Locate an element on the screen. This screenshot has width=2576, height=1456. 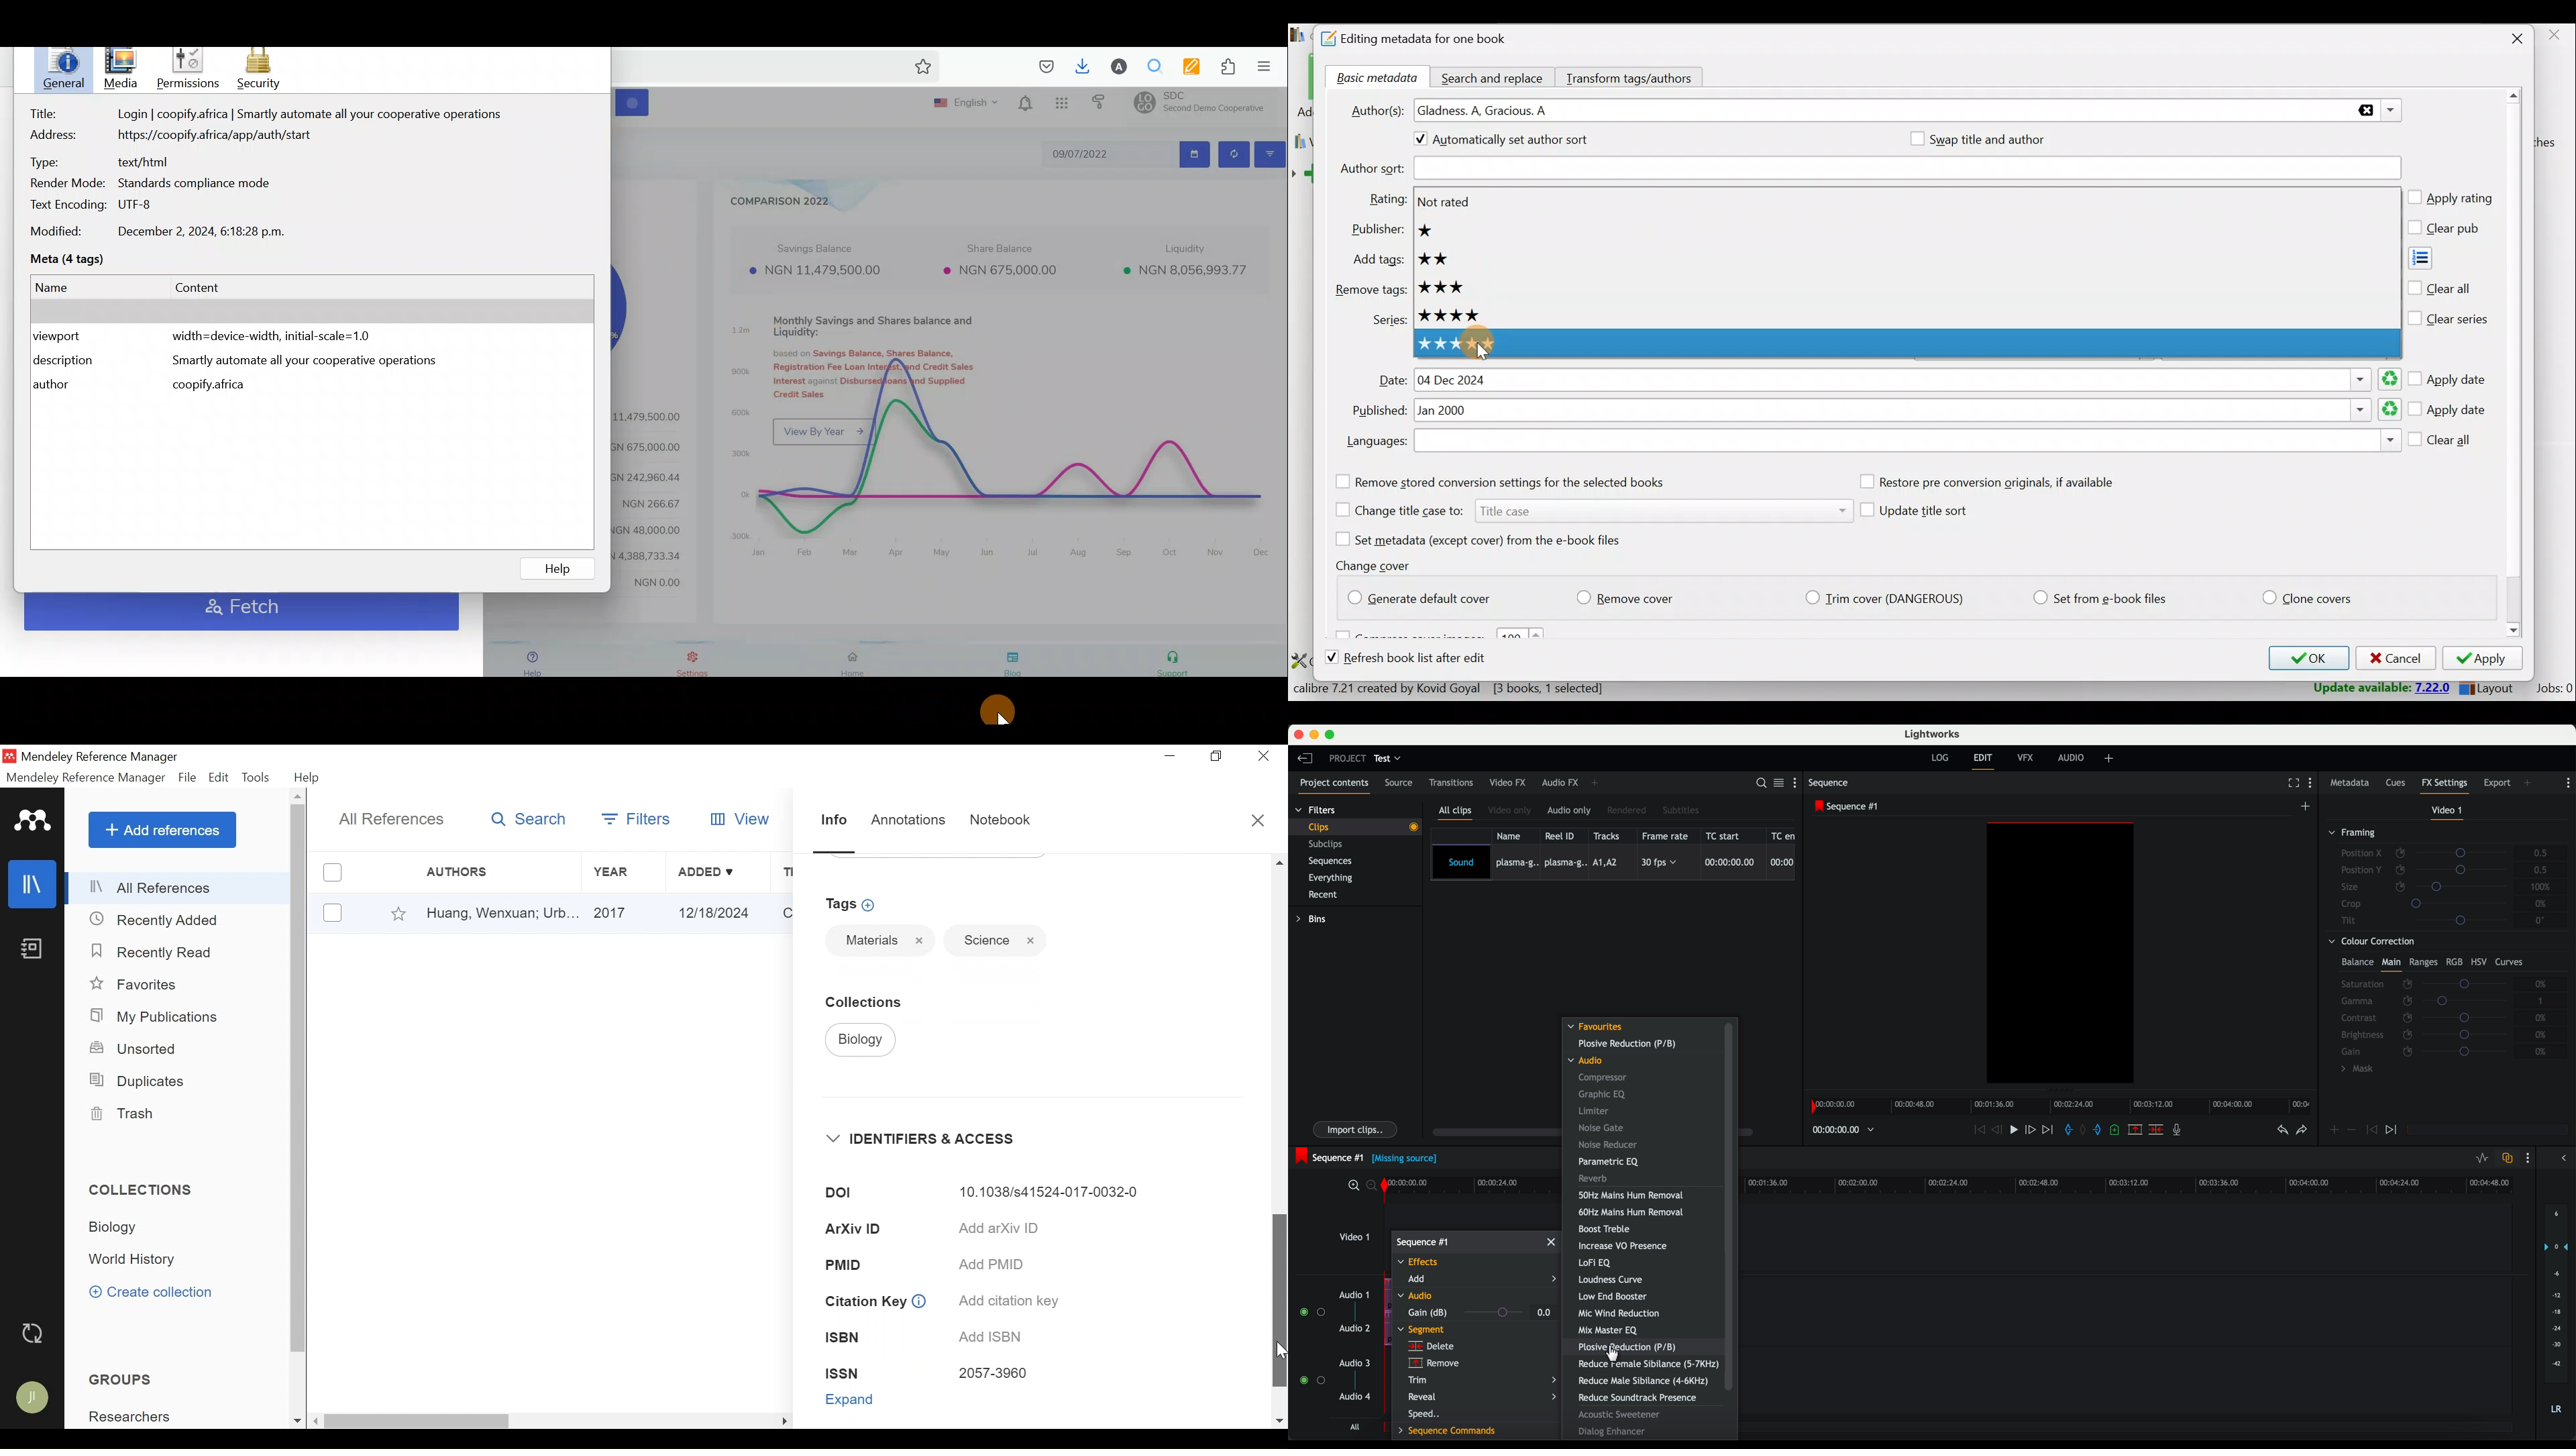
colour correction is located at coordinates (2443, 1008).